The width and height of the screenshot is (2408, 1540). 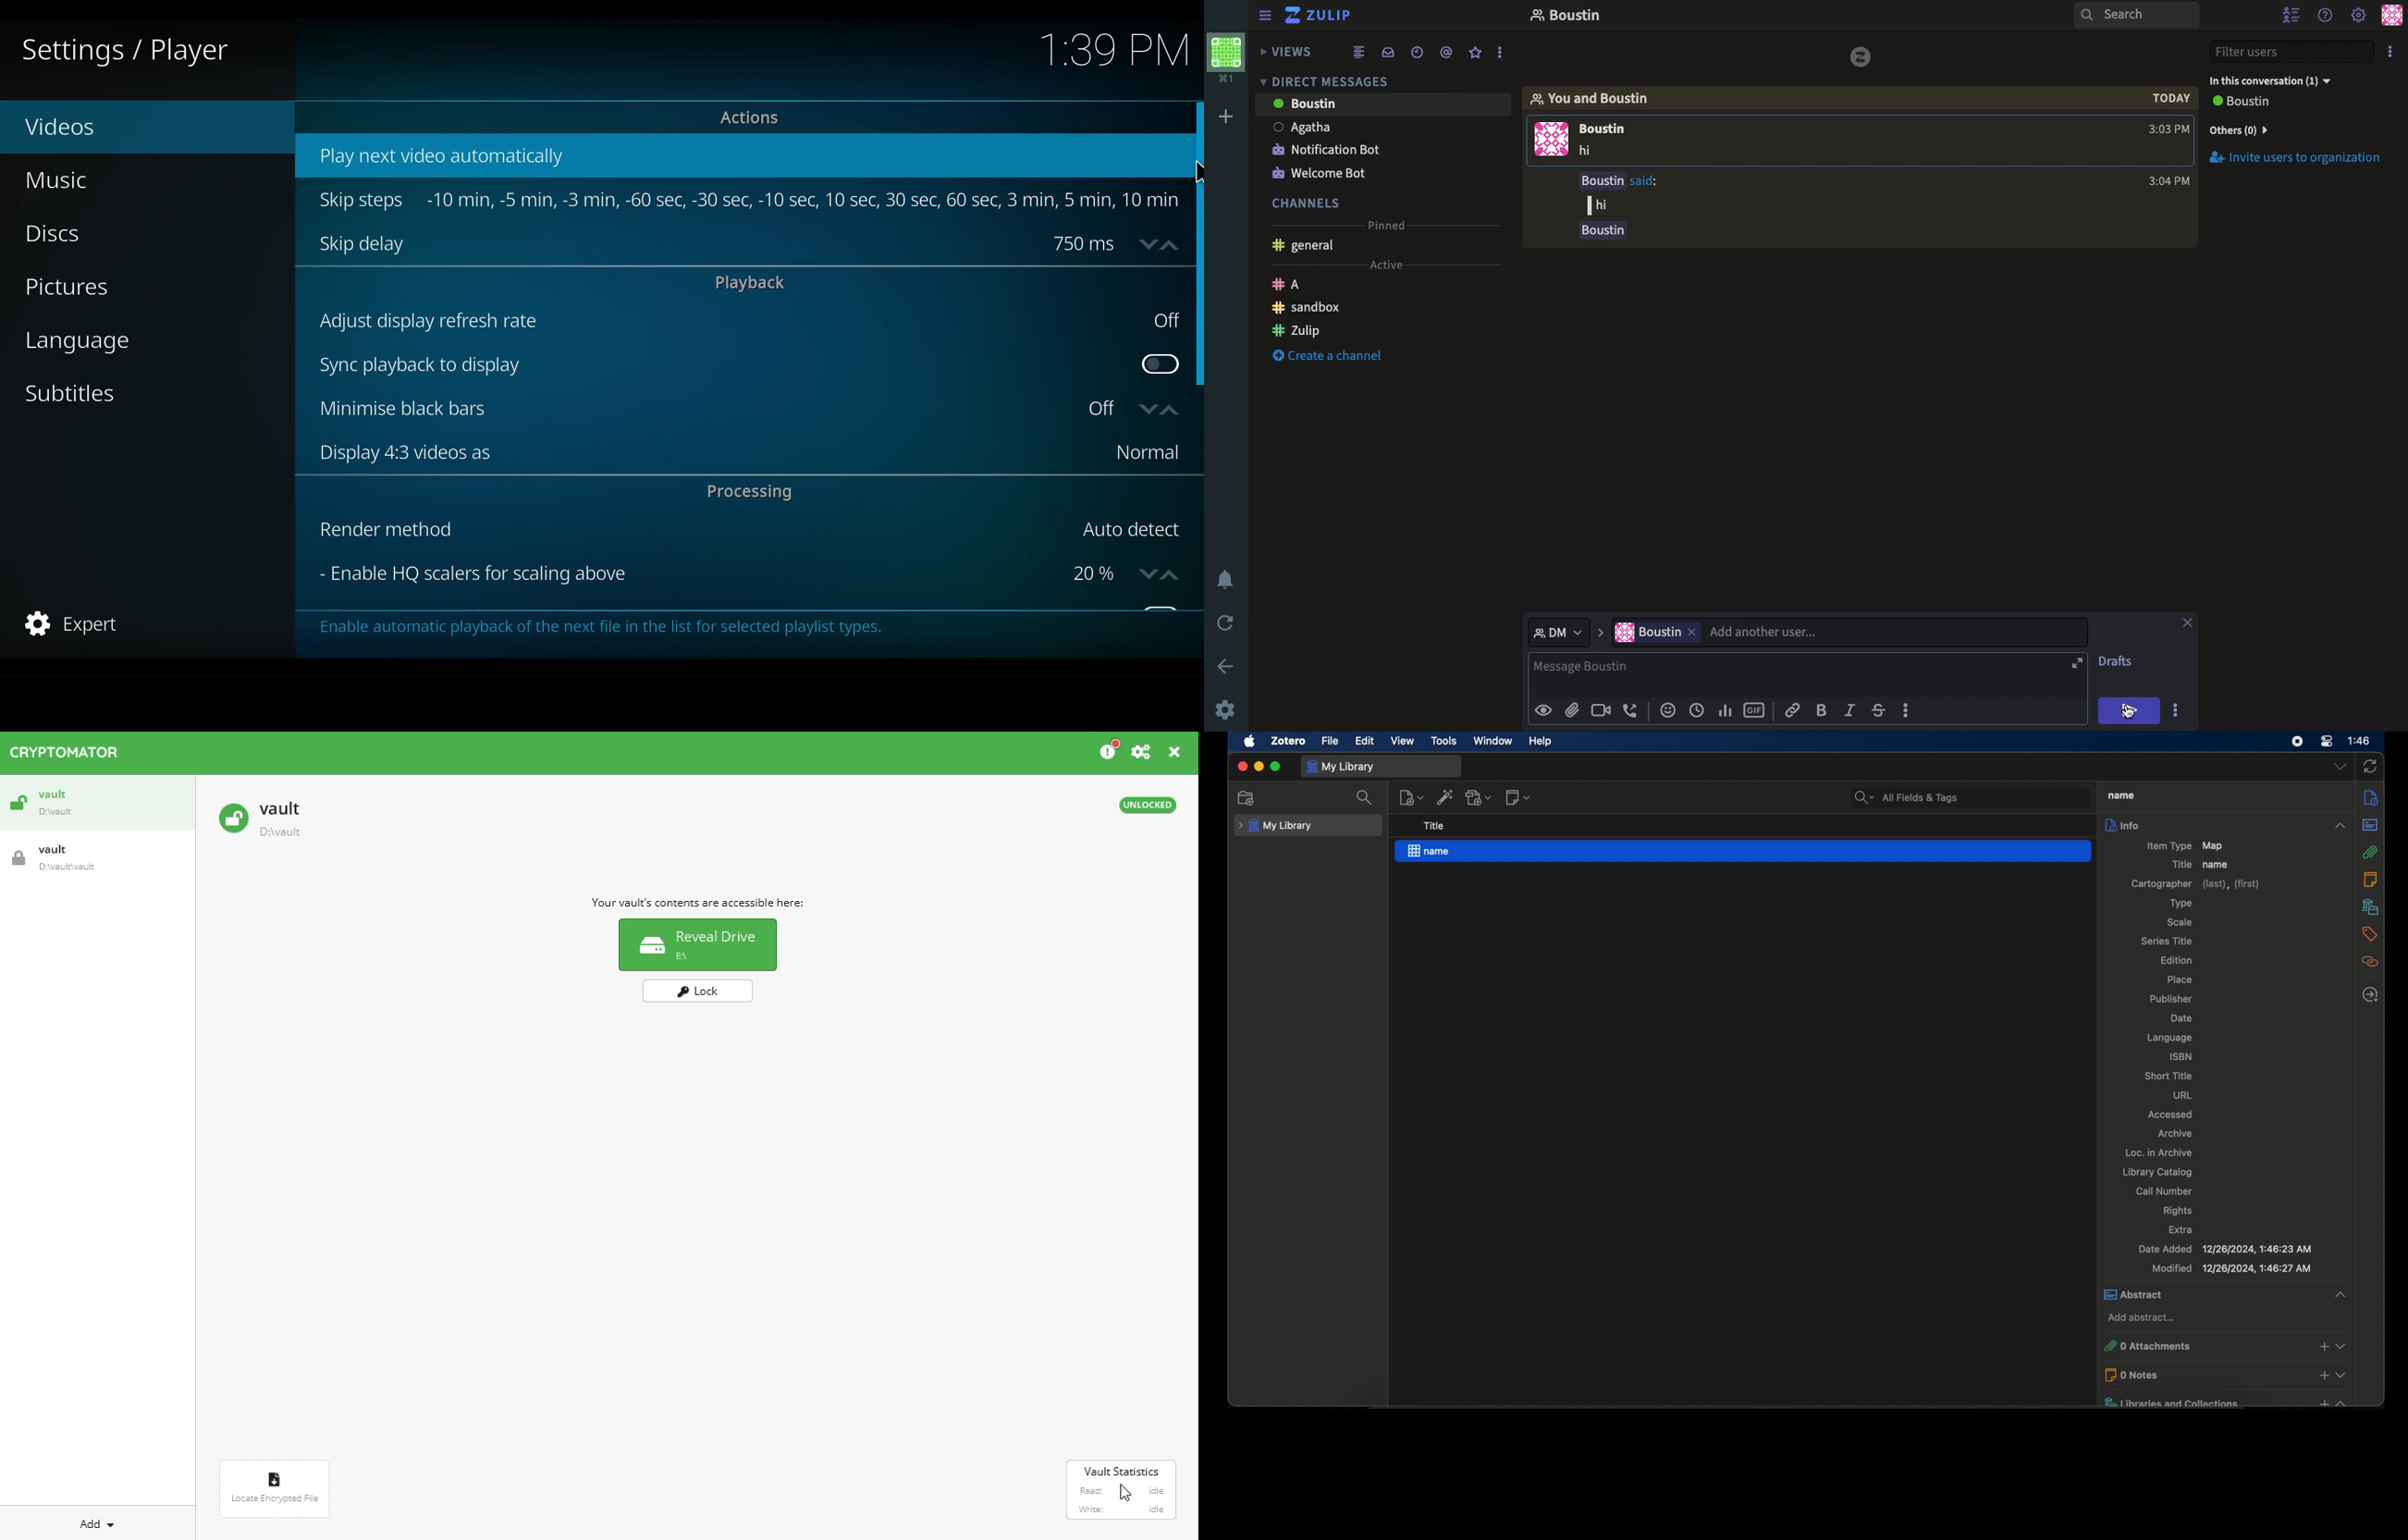 I want to click on Sync playback to display, so click(x=723, y=367).